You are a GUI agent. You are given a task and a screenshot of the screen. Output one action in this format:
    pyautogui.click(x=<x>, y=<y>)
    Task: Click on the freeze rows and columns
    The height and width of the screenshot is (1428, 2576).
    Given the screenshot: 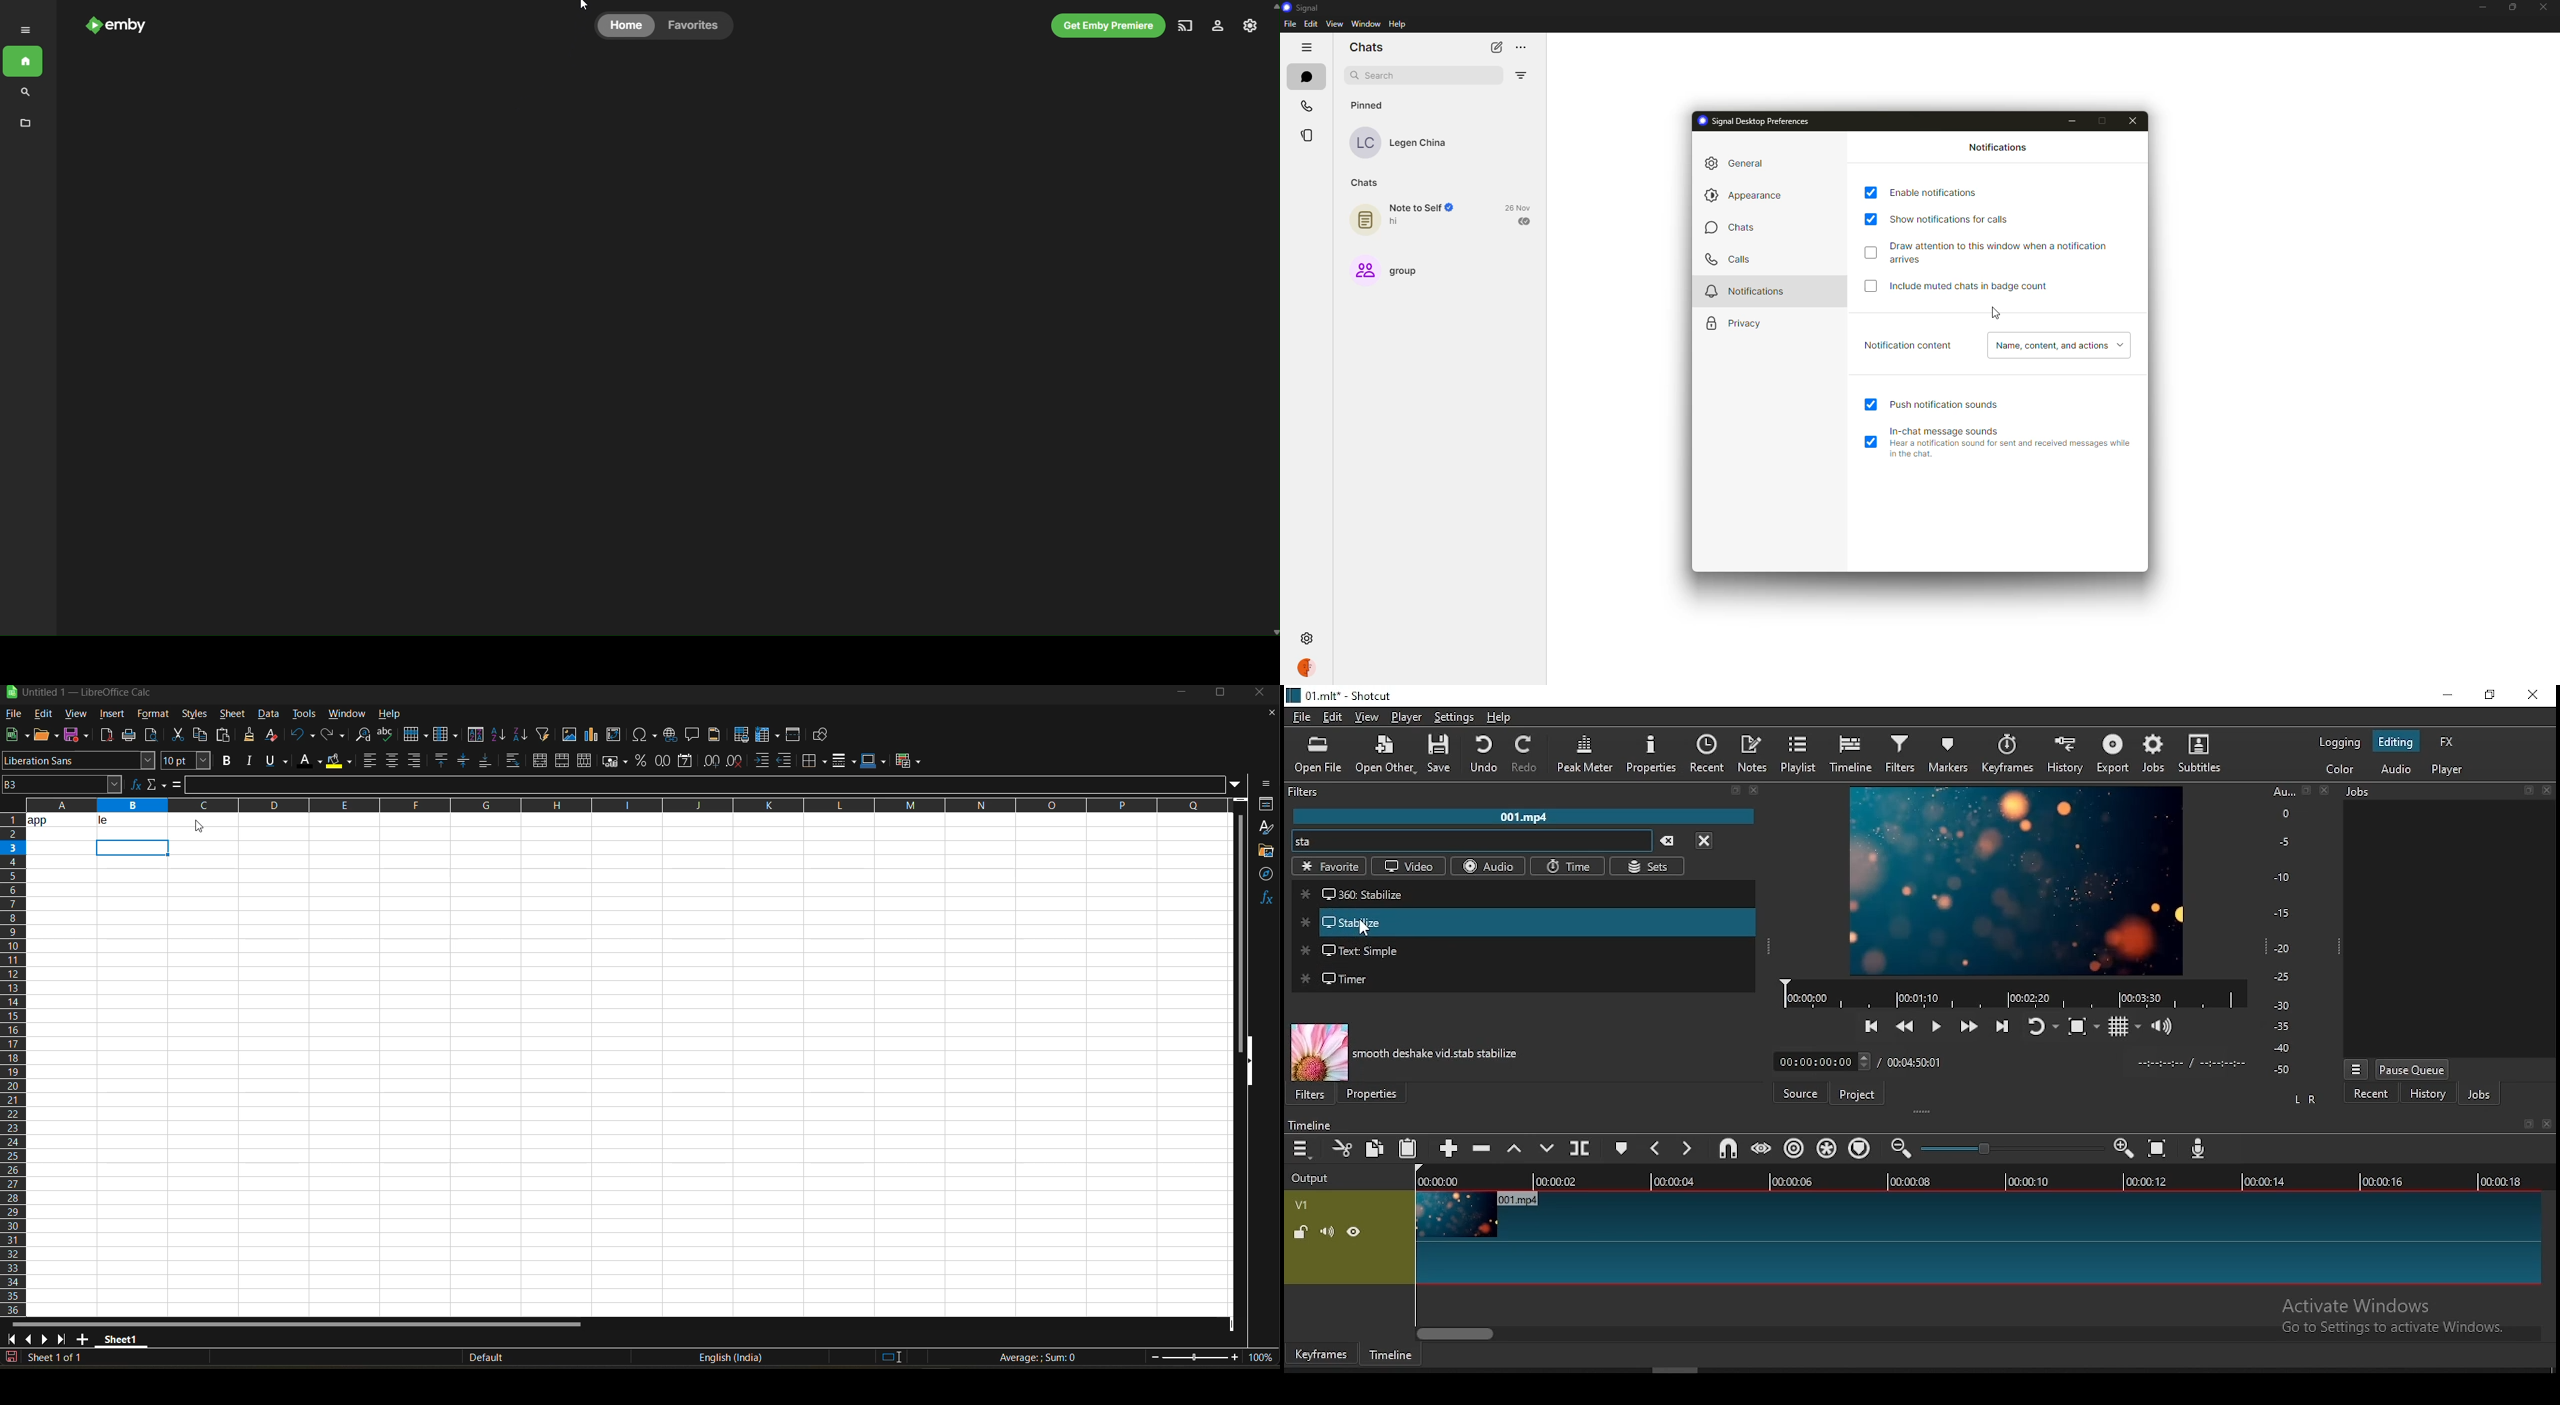 What is the action you would take?
    pyautogui.click(x=764, y=736)
    